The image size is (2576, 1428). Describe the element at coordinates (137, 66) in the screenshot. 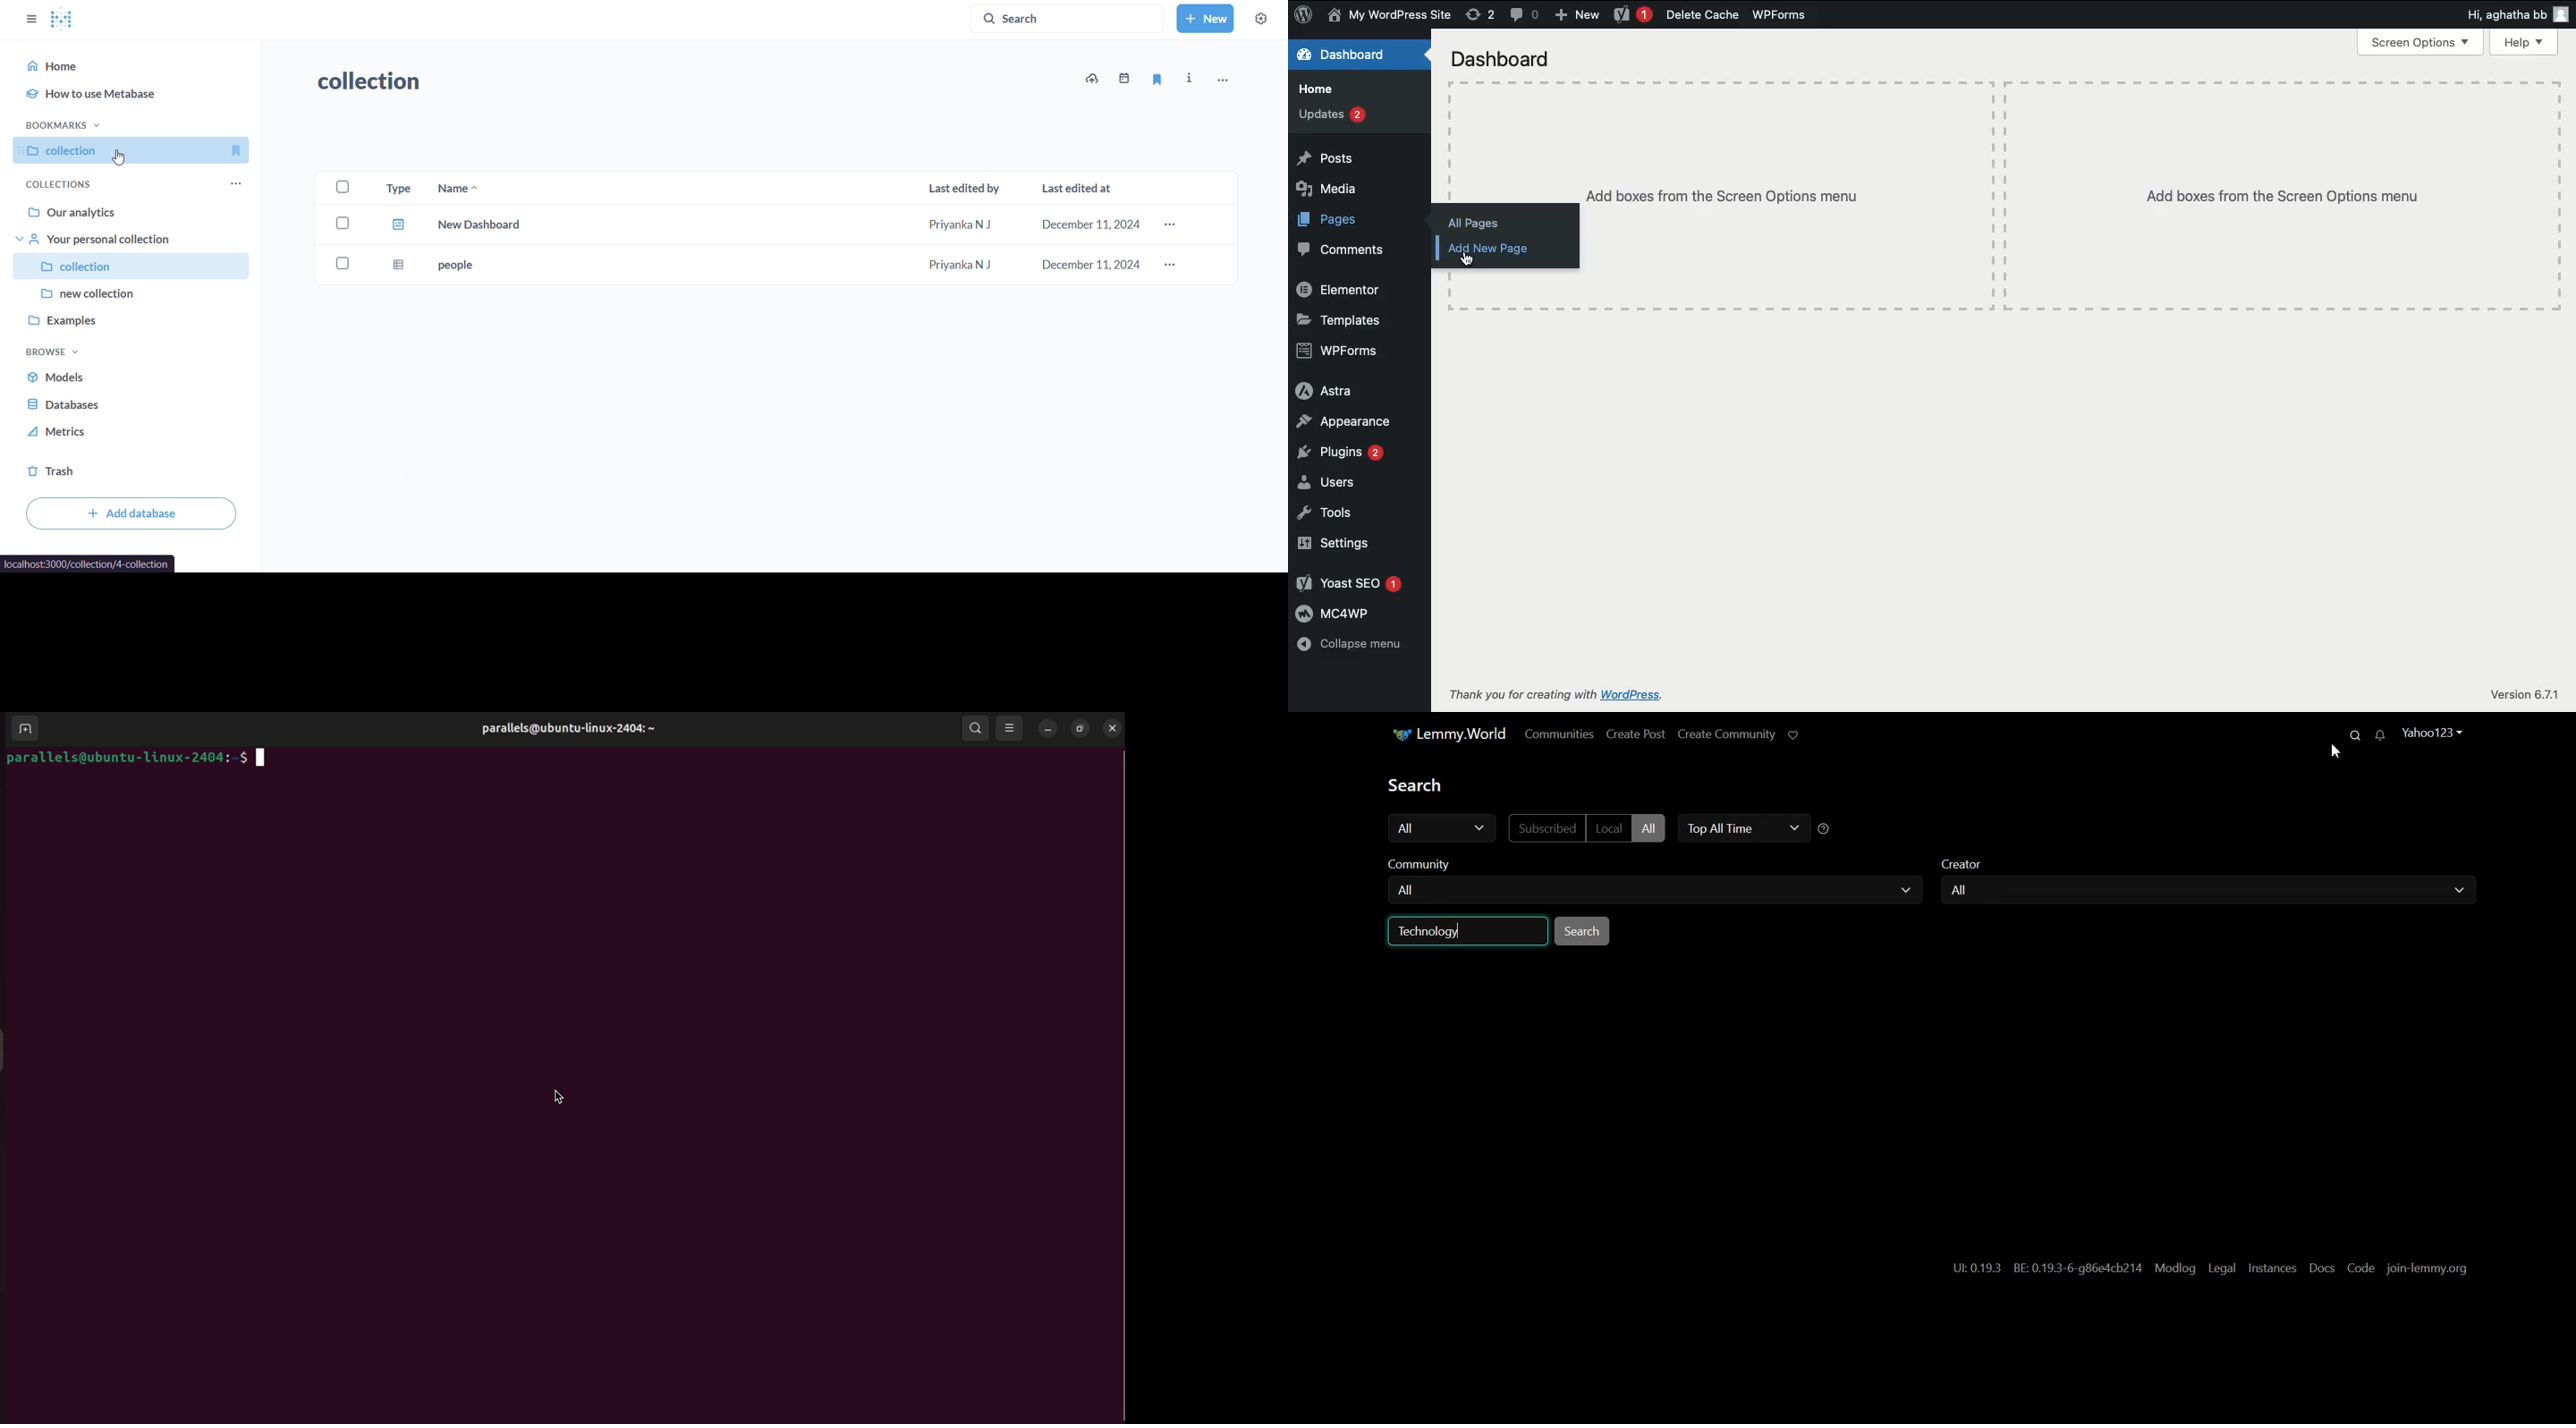

I see `home` at that location.